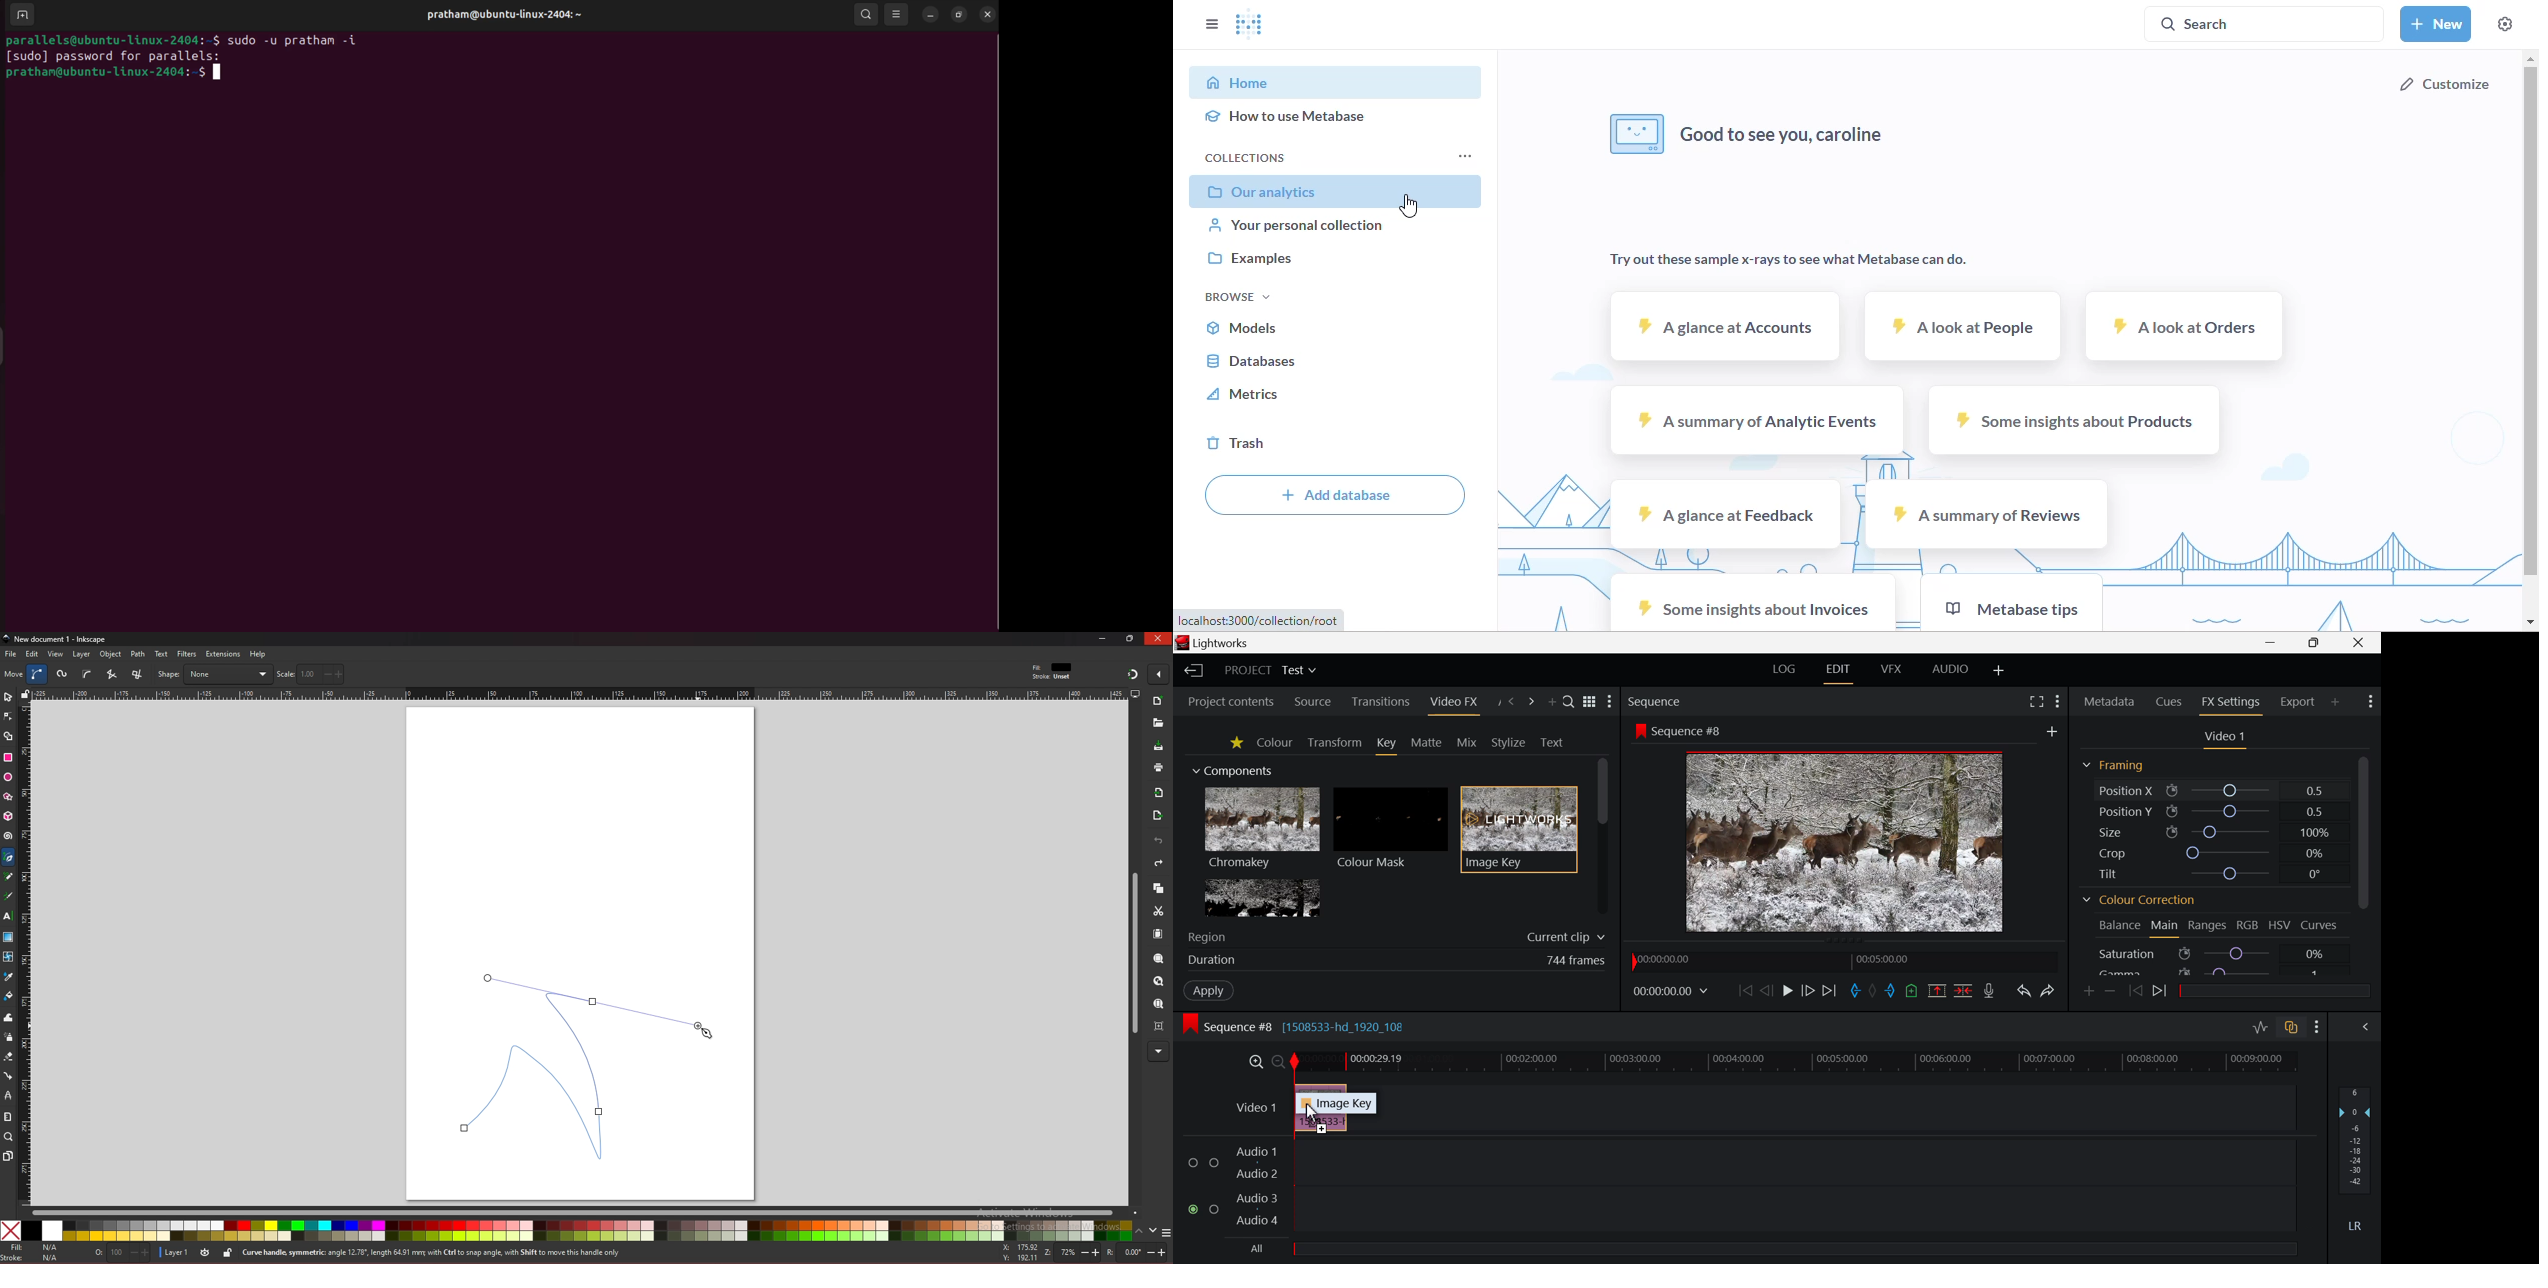 The image size is (2548, 1288). I want to click on Back to Homepage, so click(1191, 670).